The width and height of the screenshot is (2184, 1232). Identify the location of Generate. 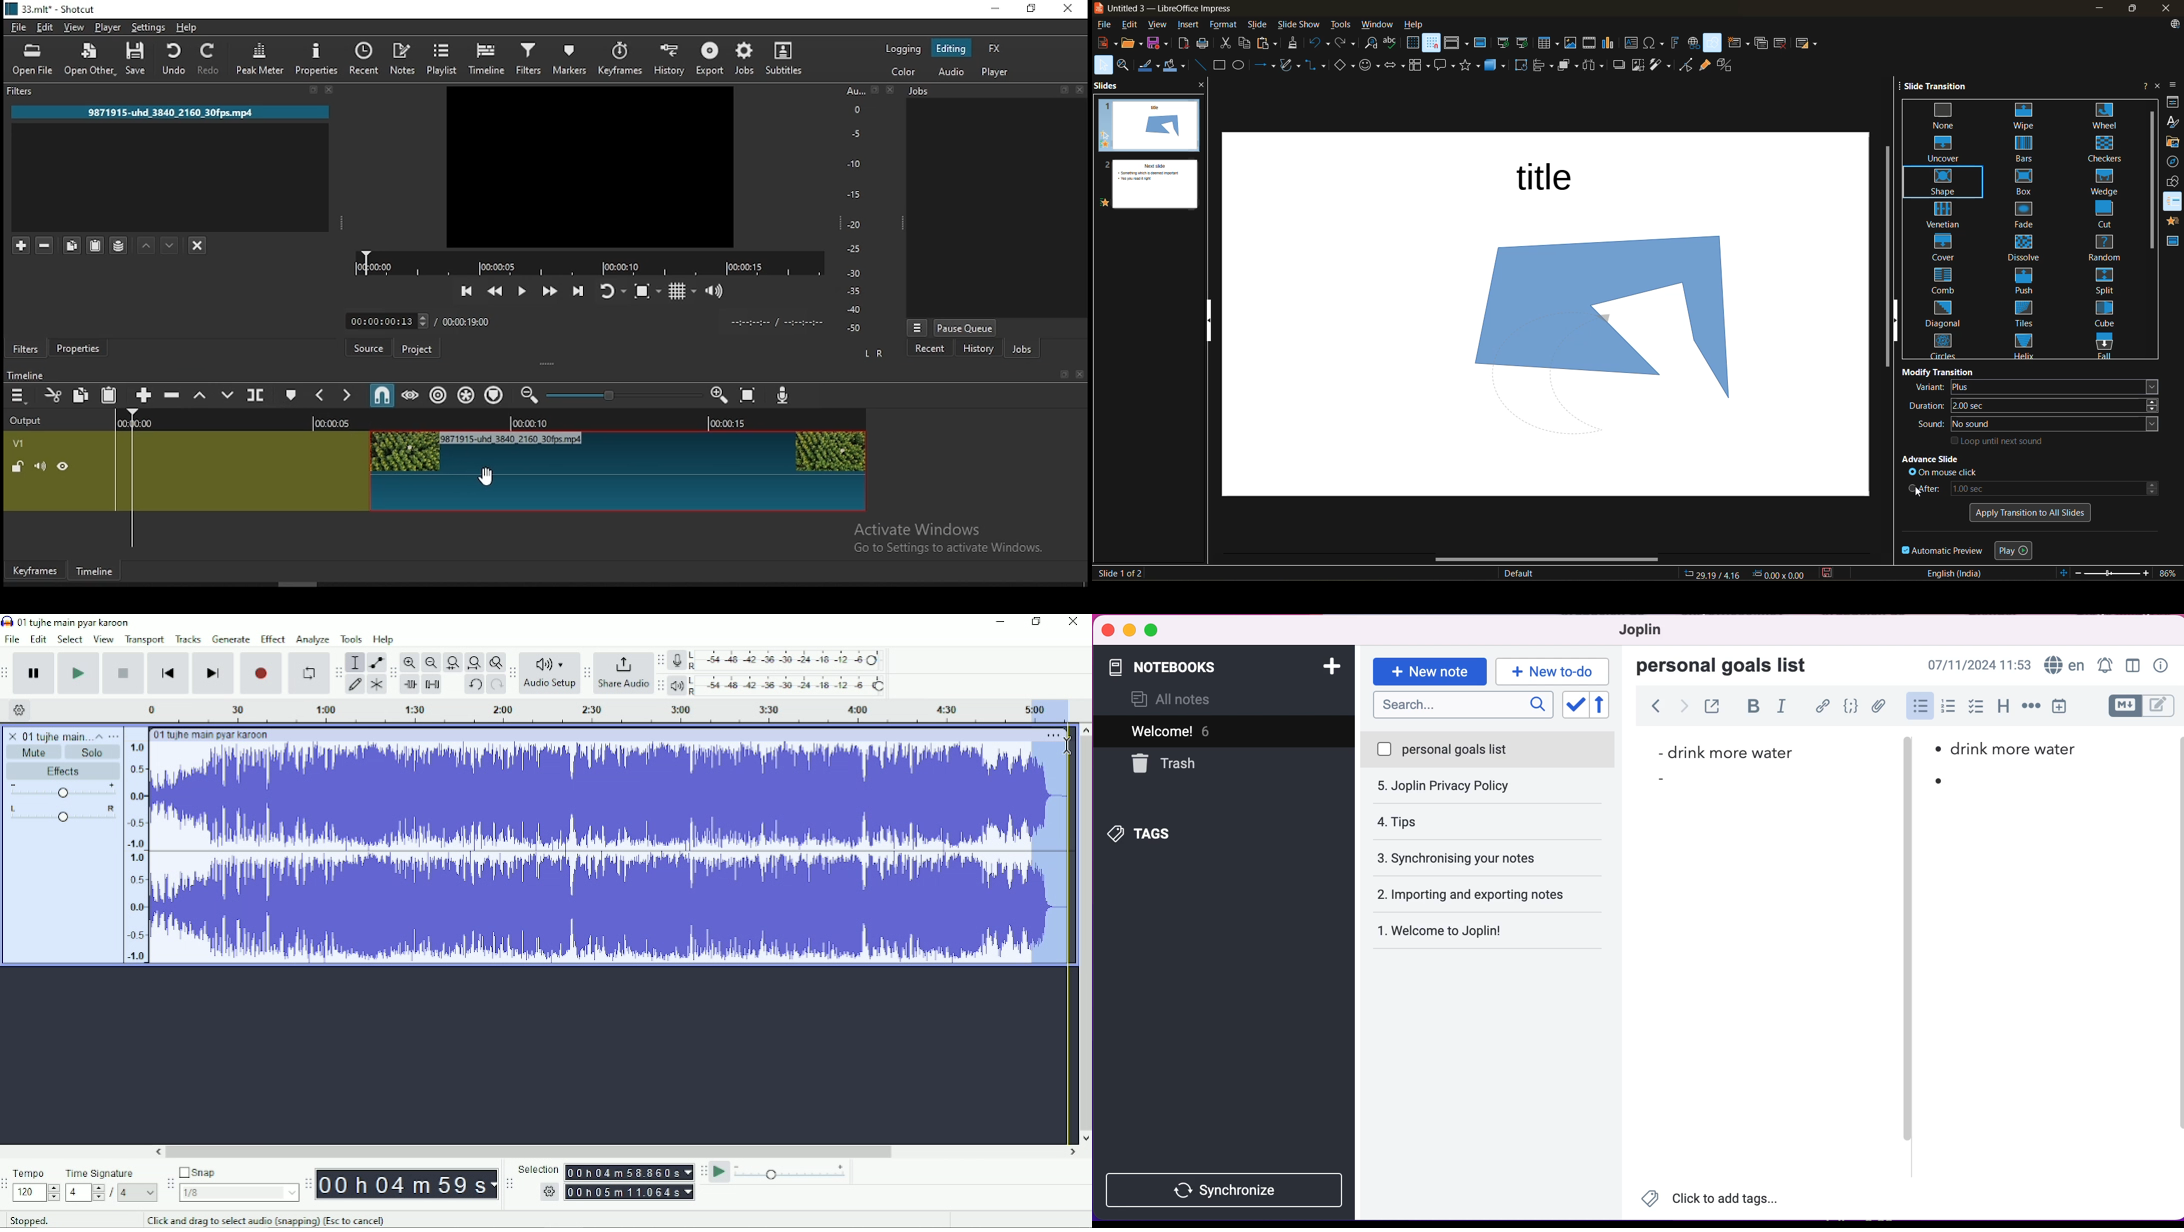
(232, 638).